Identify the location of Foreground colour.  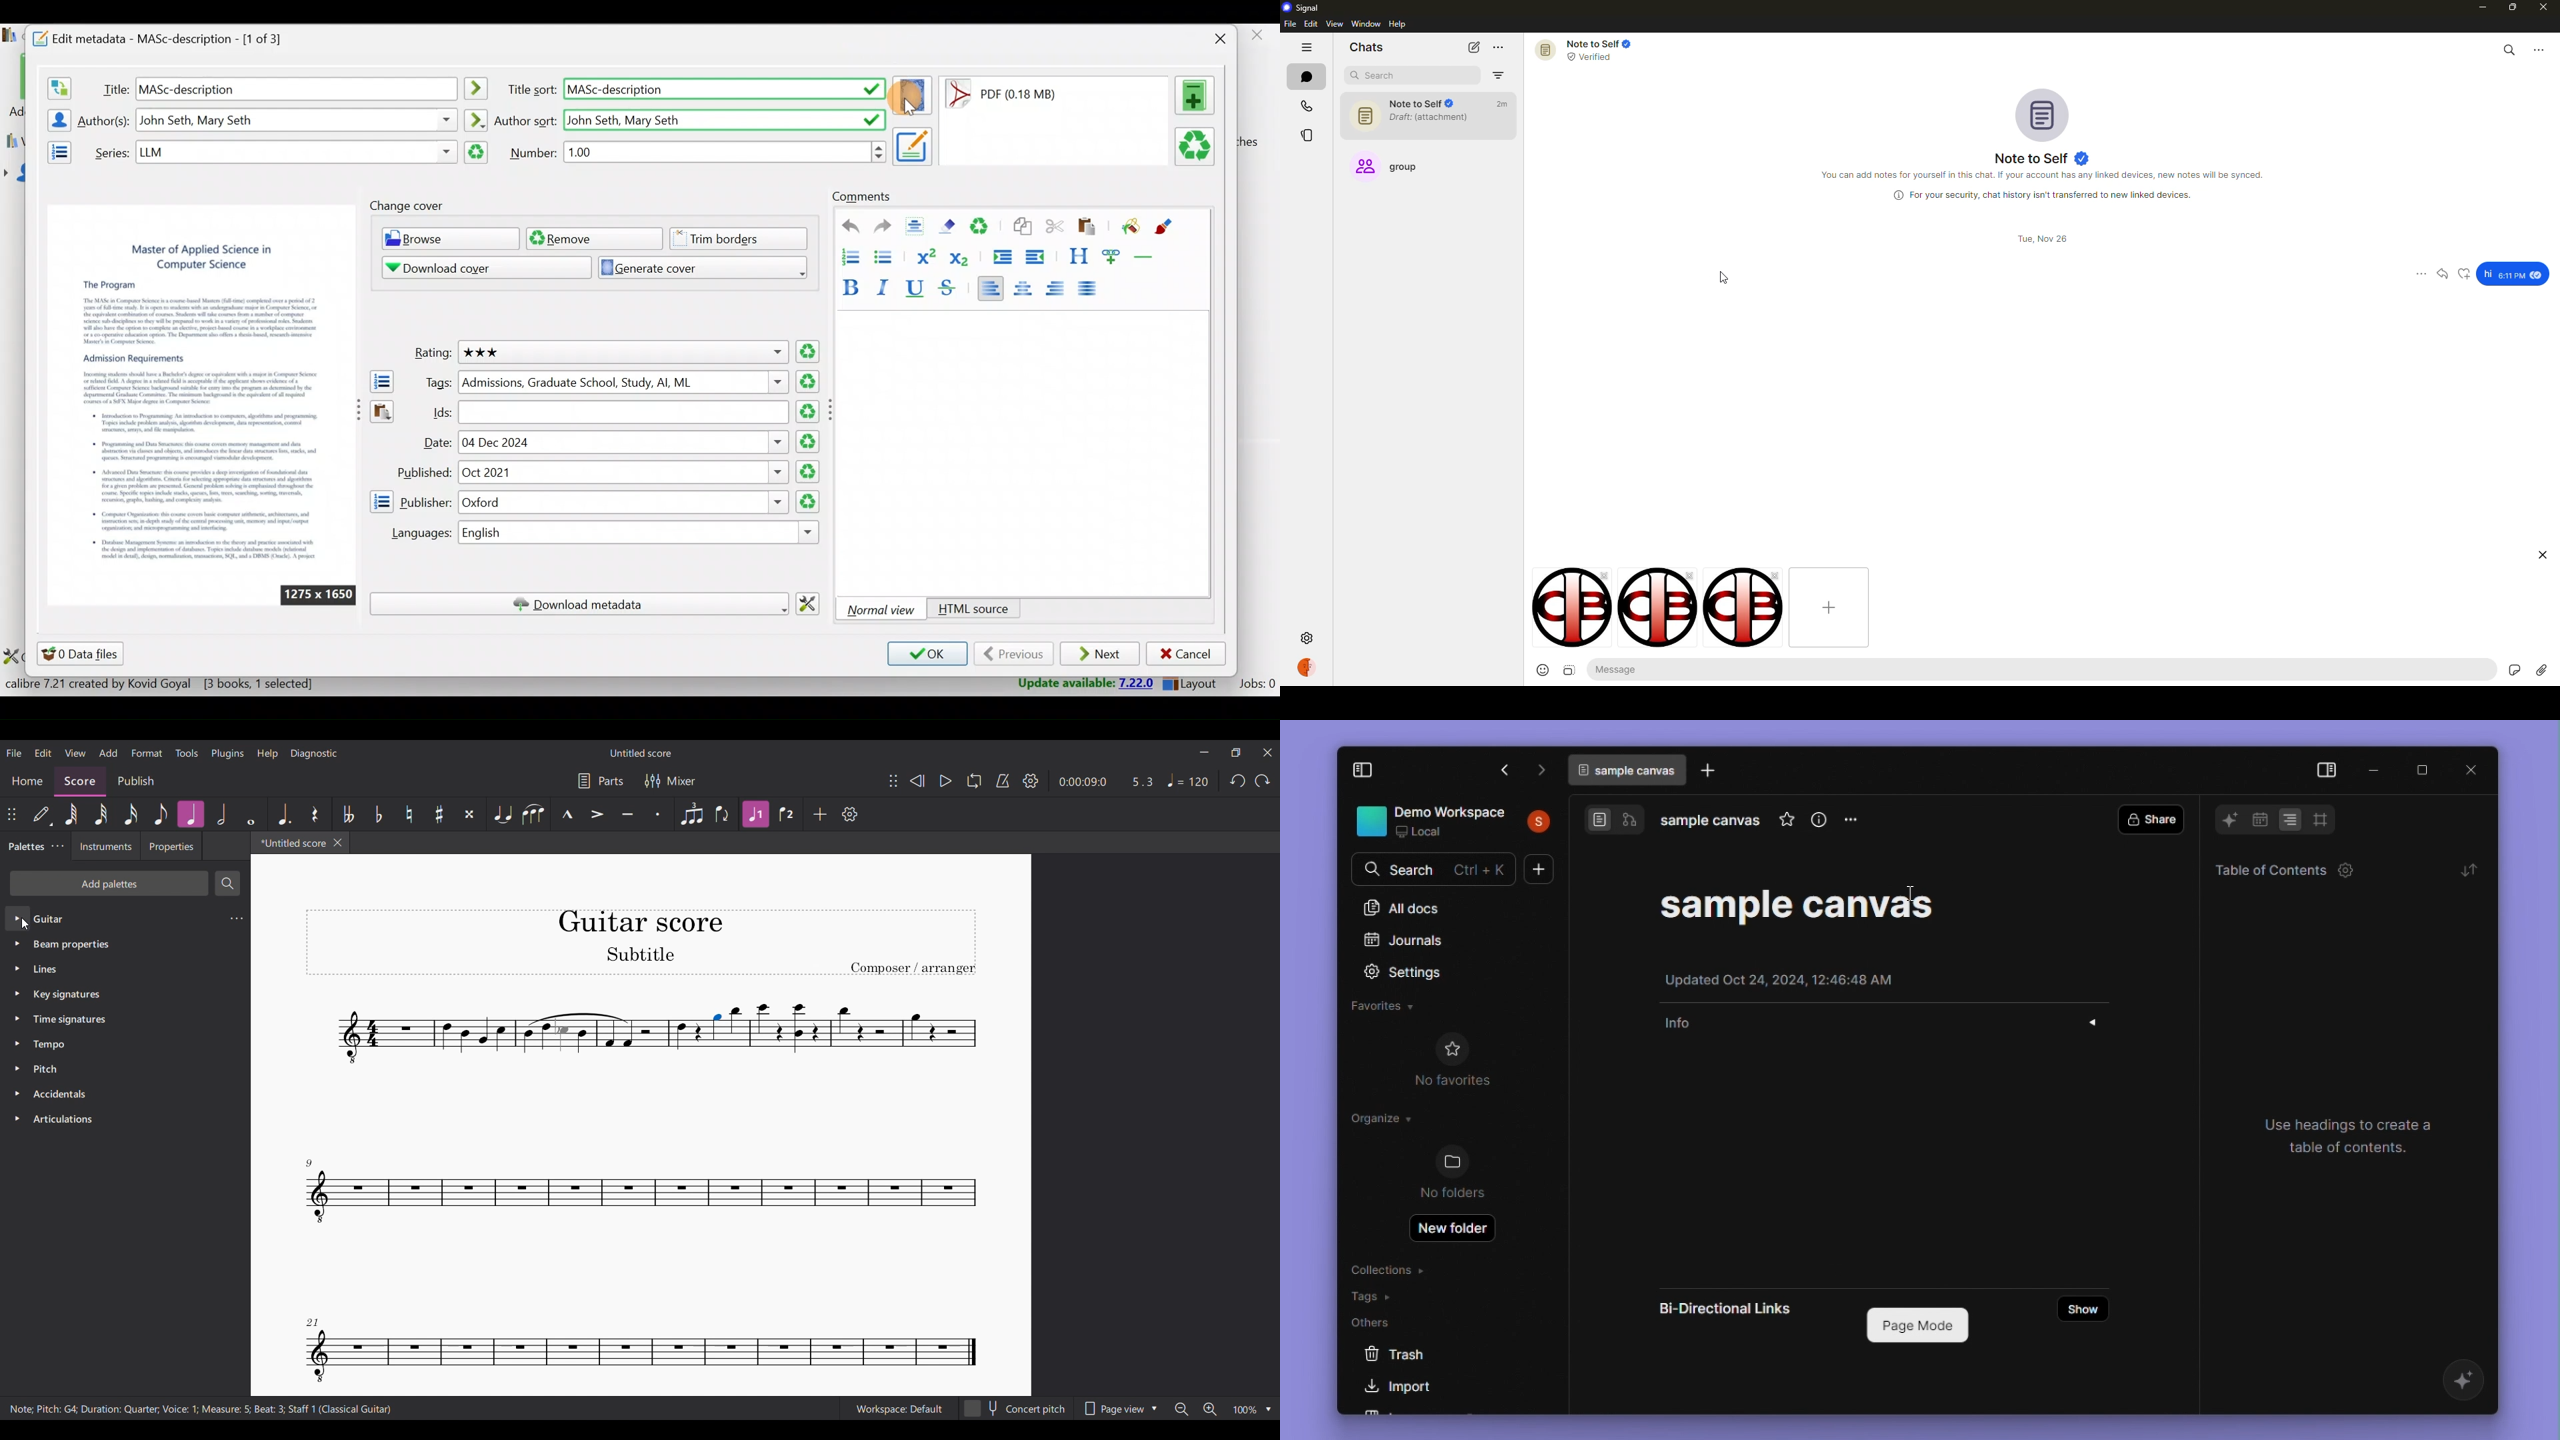
(1165, 227).